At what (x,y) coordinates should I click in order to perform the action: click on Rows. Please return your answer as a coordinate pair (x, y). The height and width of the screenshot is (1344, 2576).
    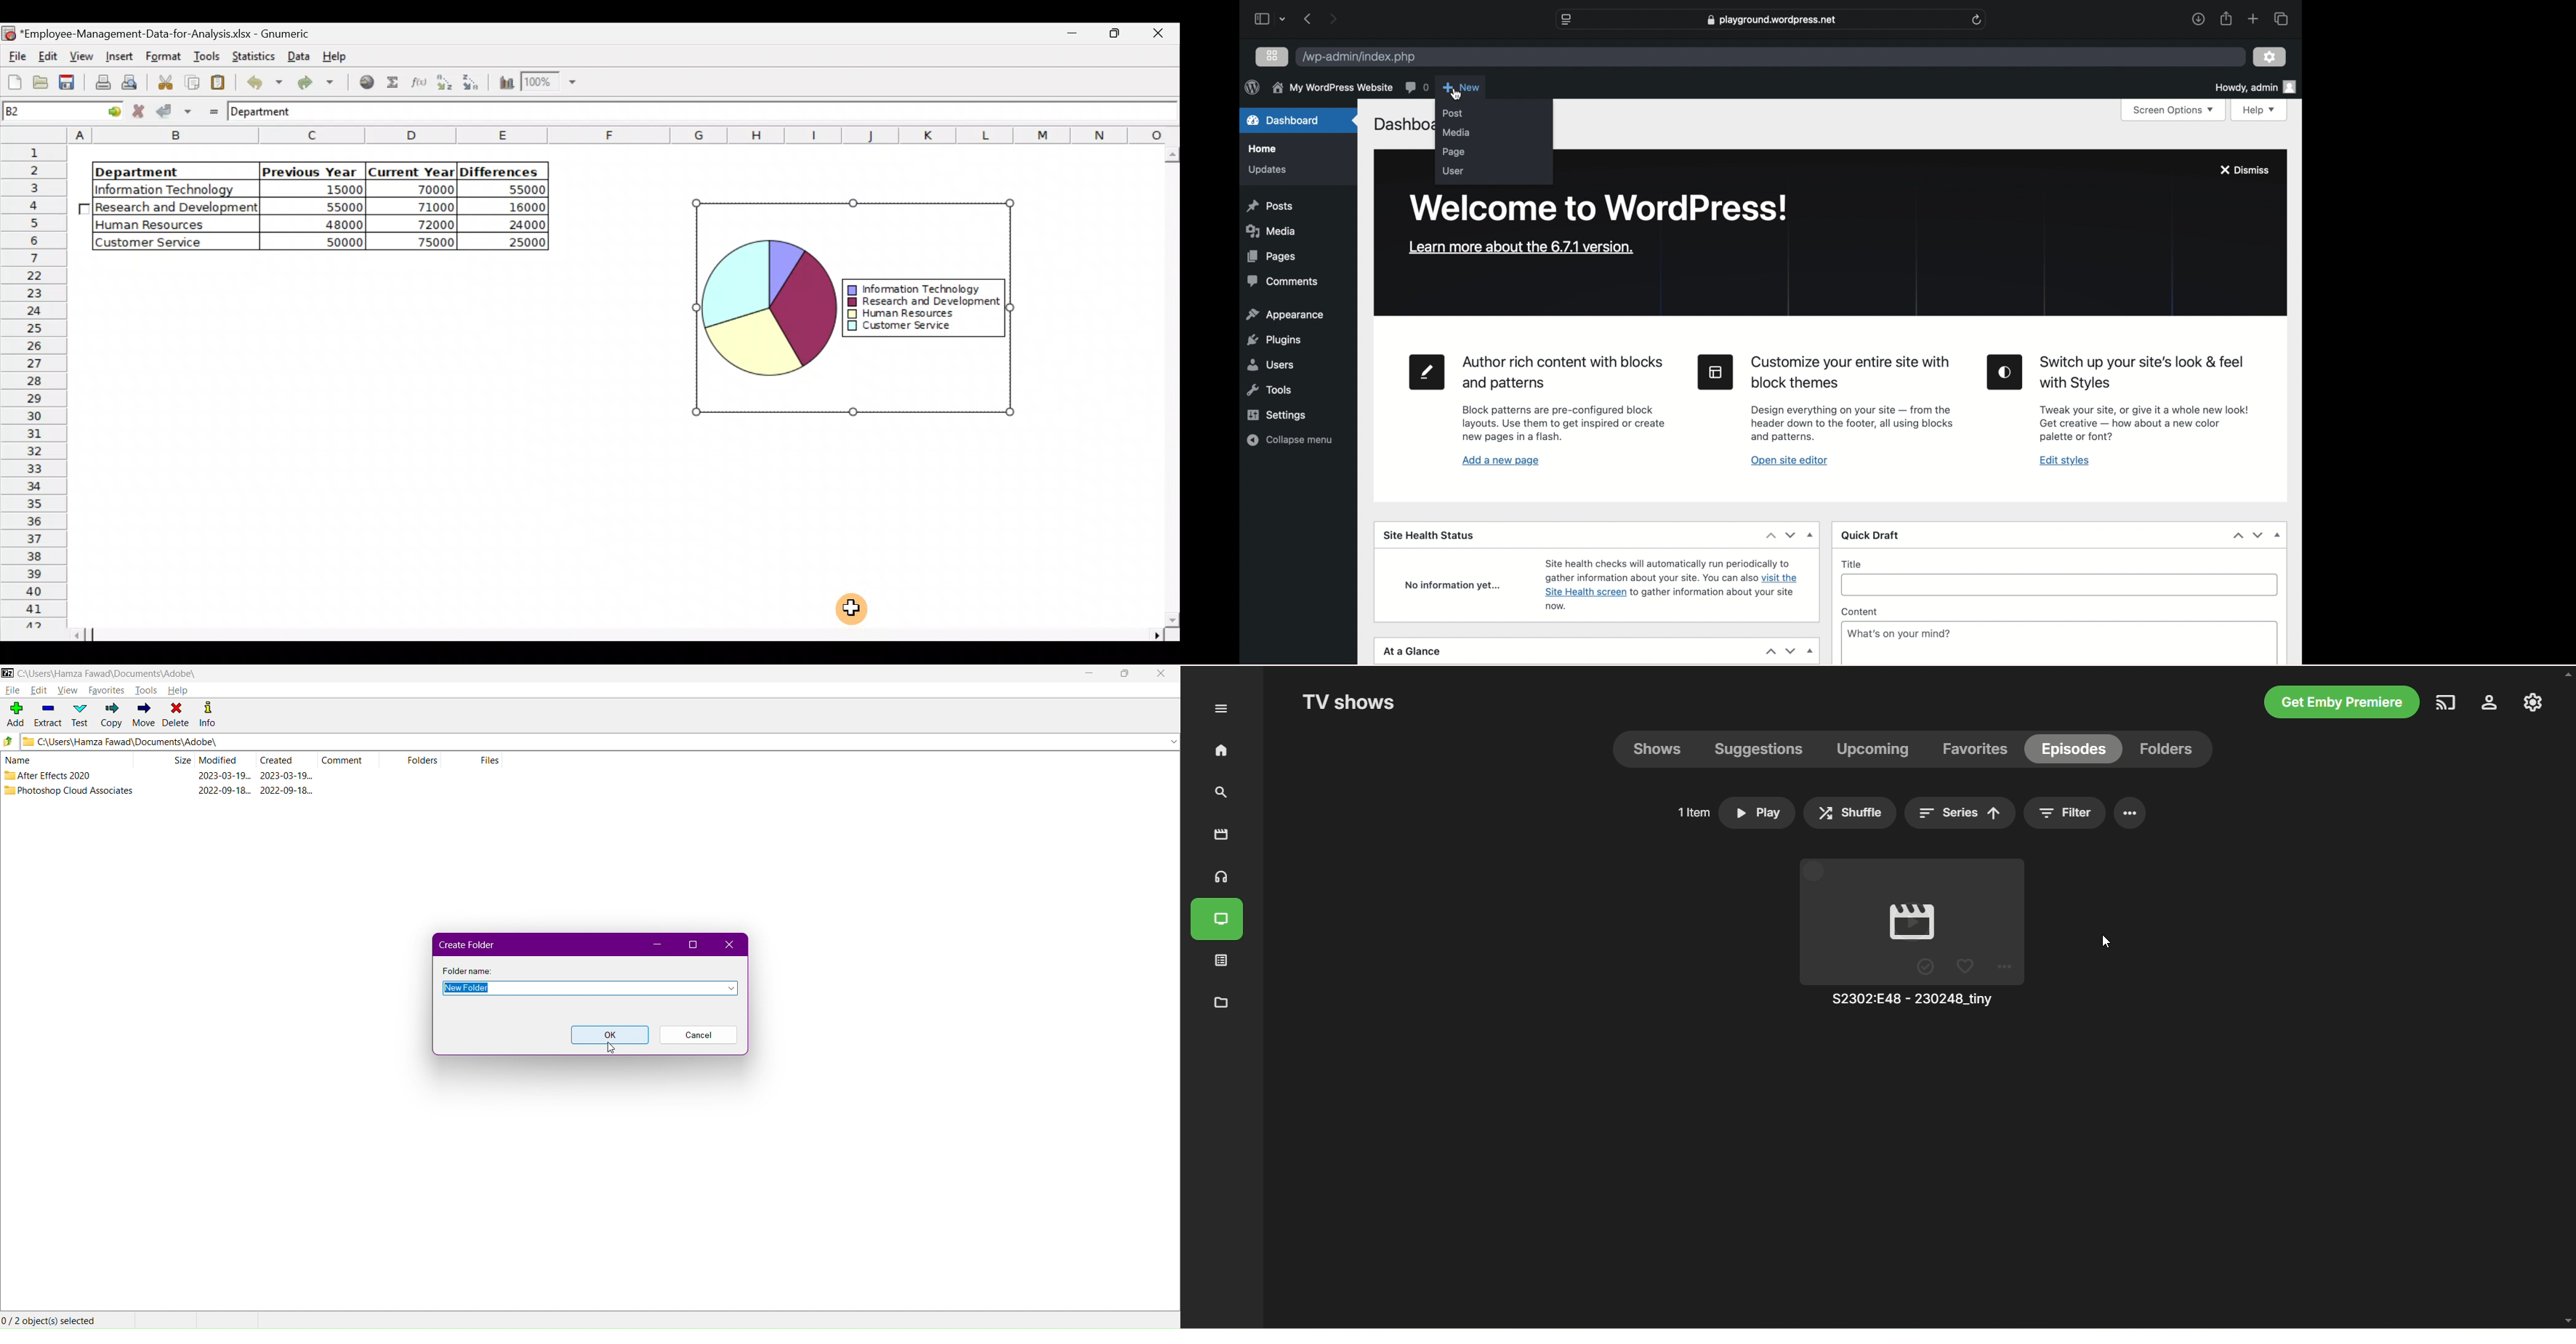
    Looking at the image, I should click on (36, 386).